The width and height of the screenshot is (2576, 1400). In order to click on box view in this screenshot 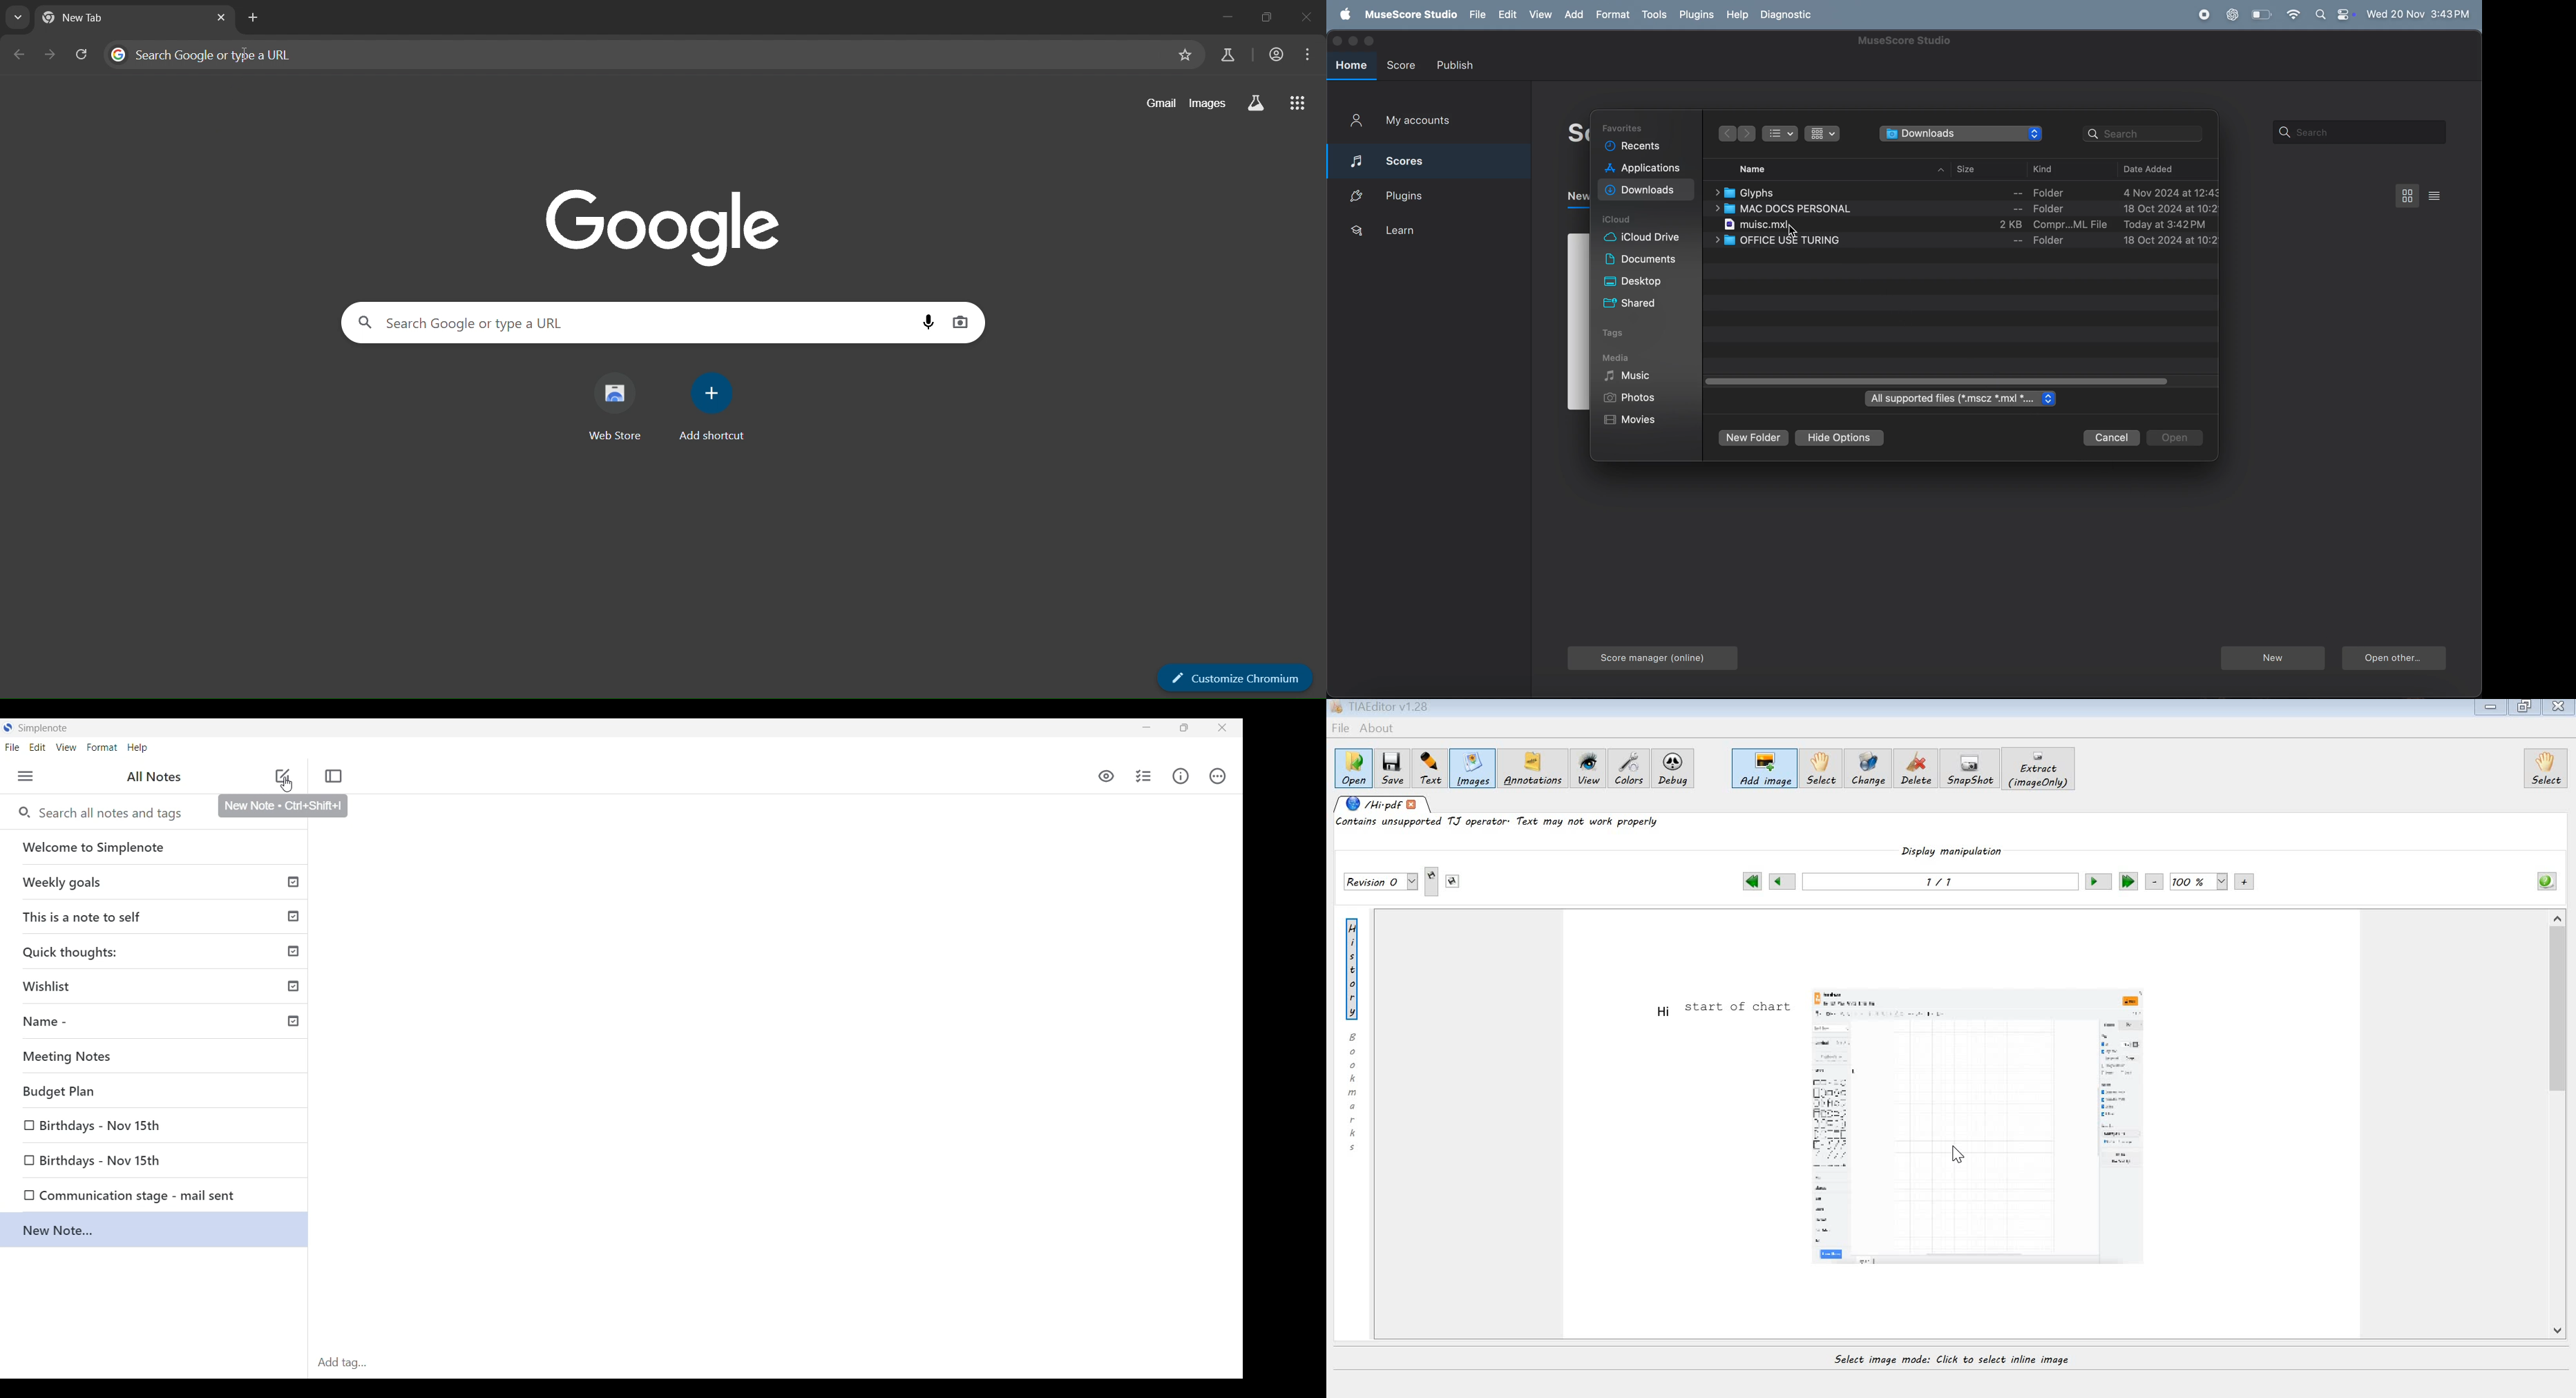, I will do `click(2406, 196)`.